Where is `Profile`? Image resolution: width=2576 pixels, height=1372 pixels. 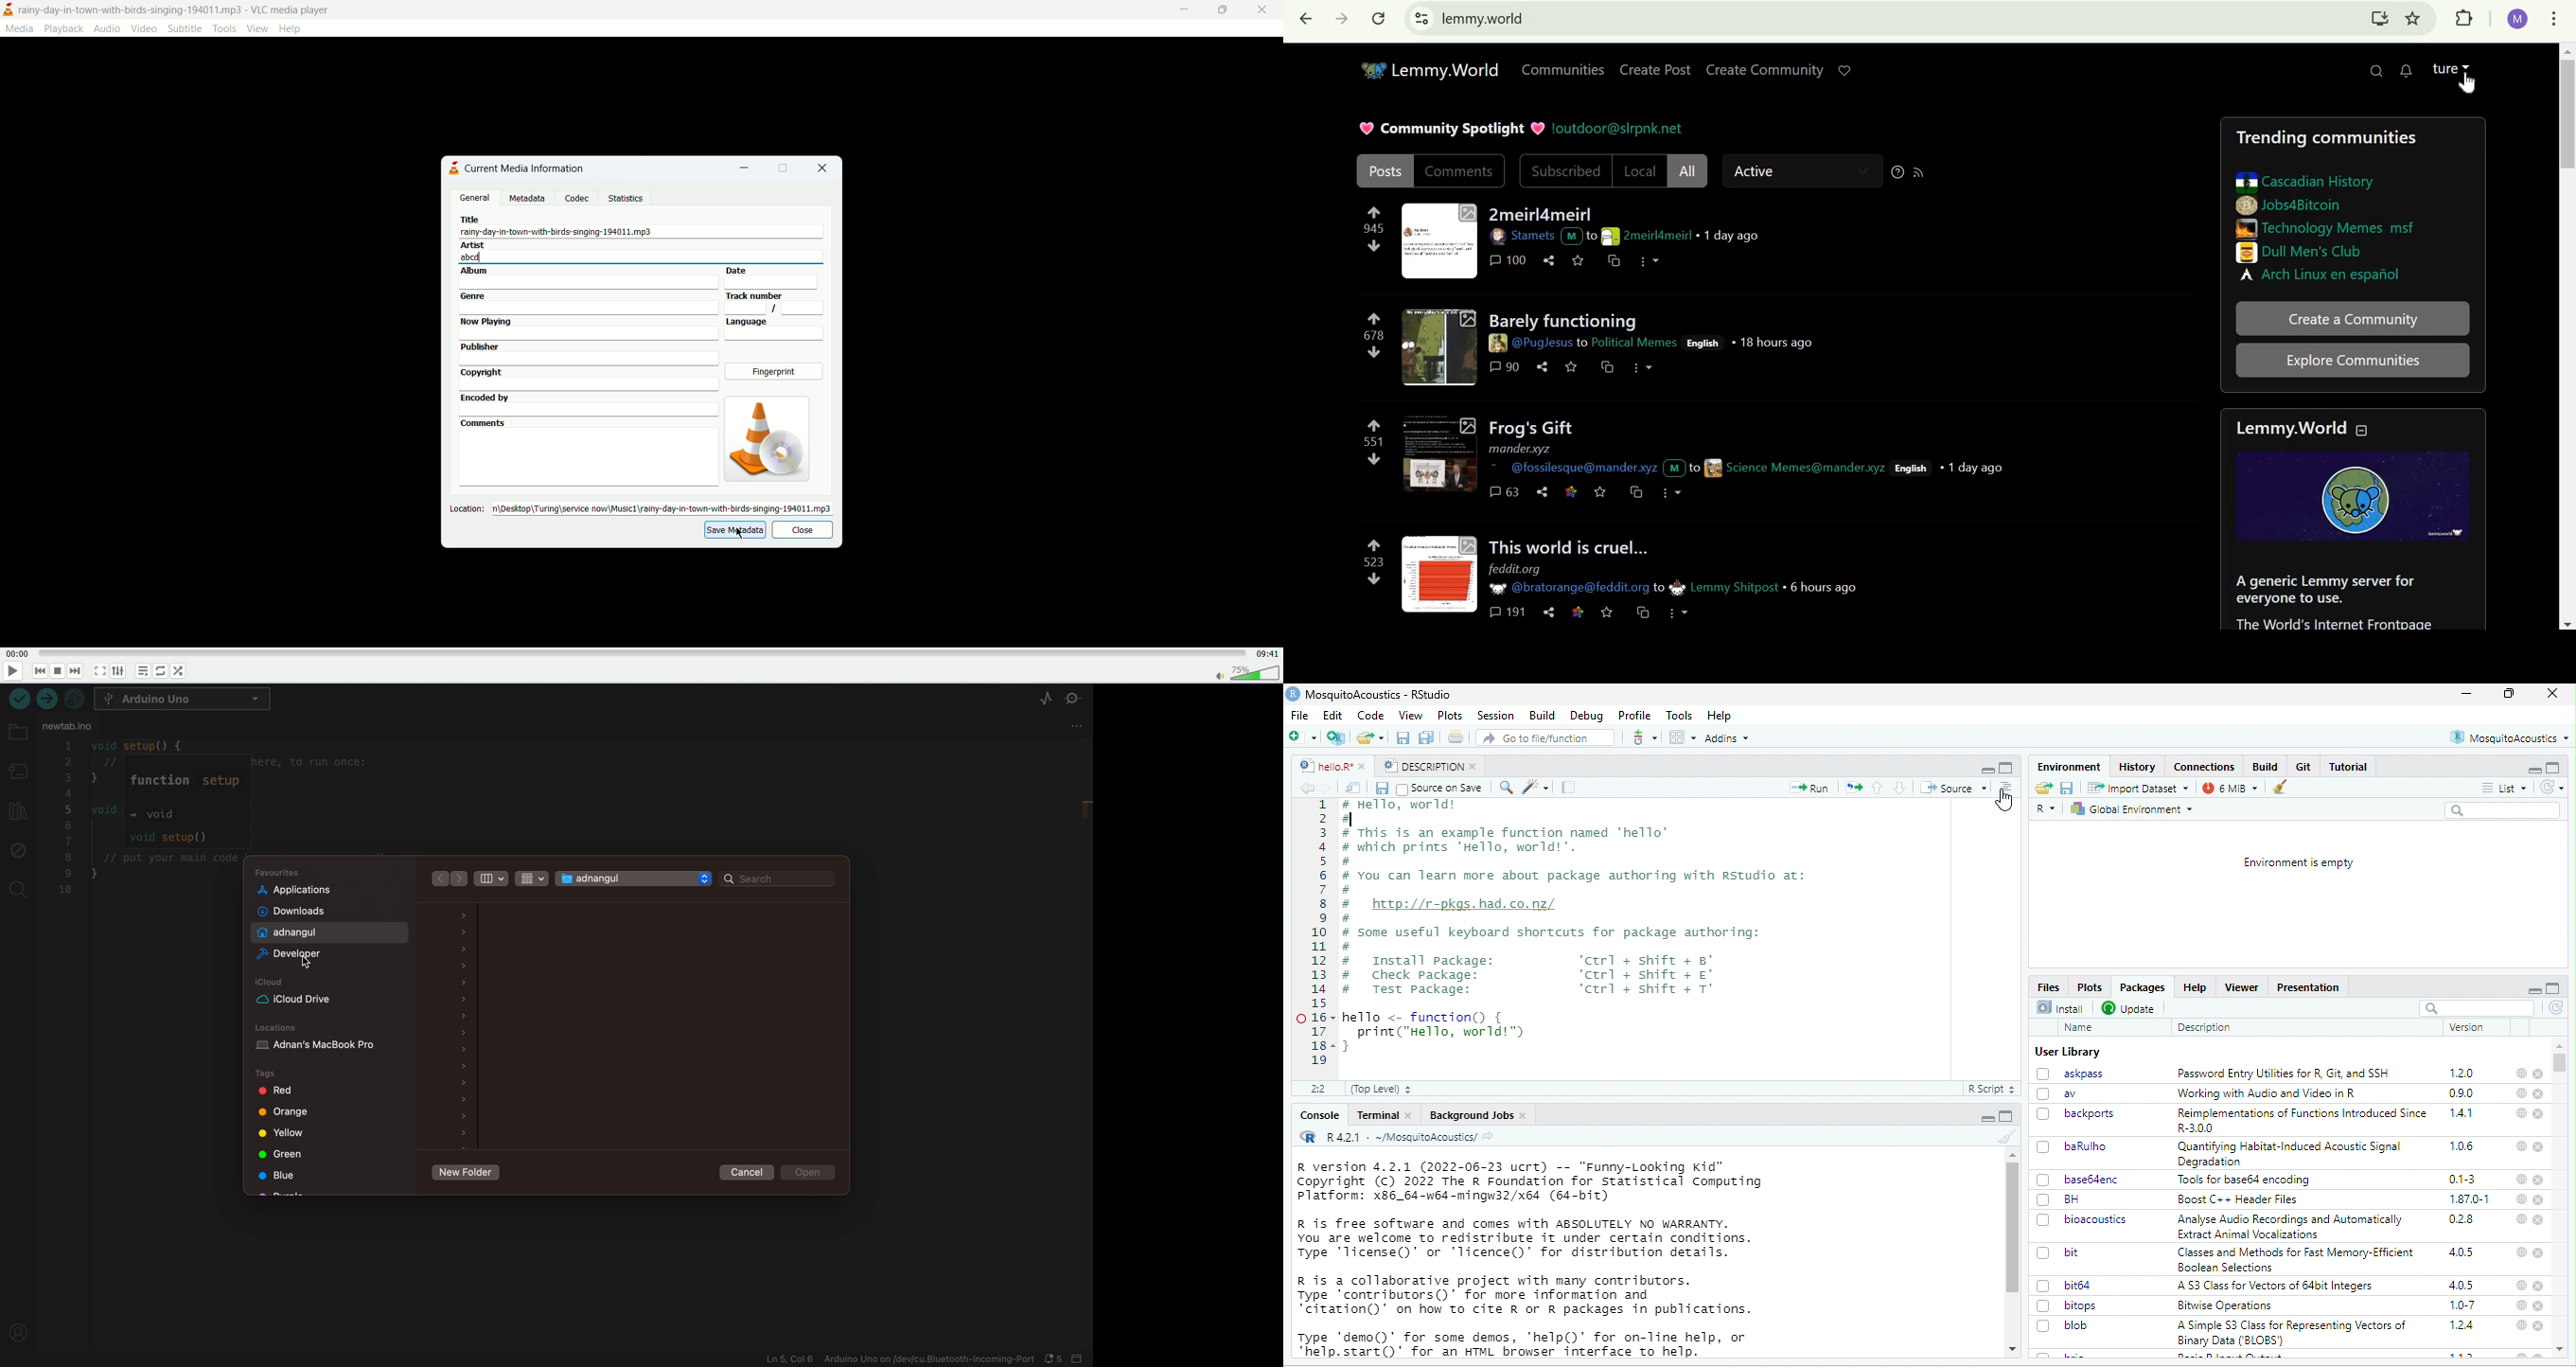
Profile is located at coordinates (1635, 715).